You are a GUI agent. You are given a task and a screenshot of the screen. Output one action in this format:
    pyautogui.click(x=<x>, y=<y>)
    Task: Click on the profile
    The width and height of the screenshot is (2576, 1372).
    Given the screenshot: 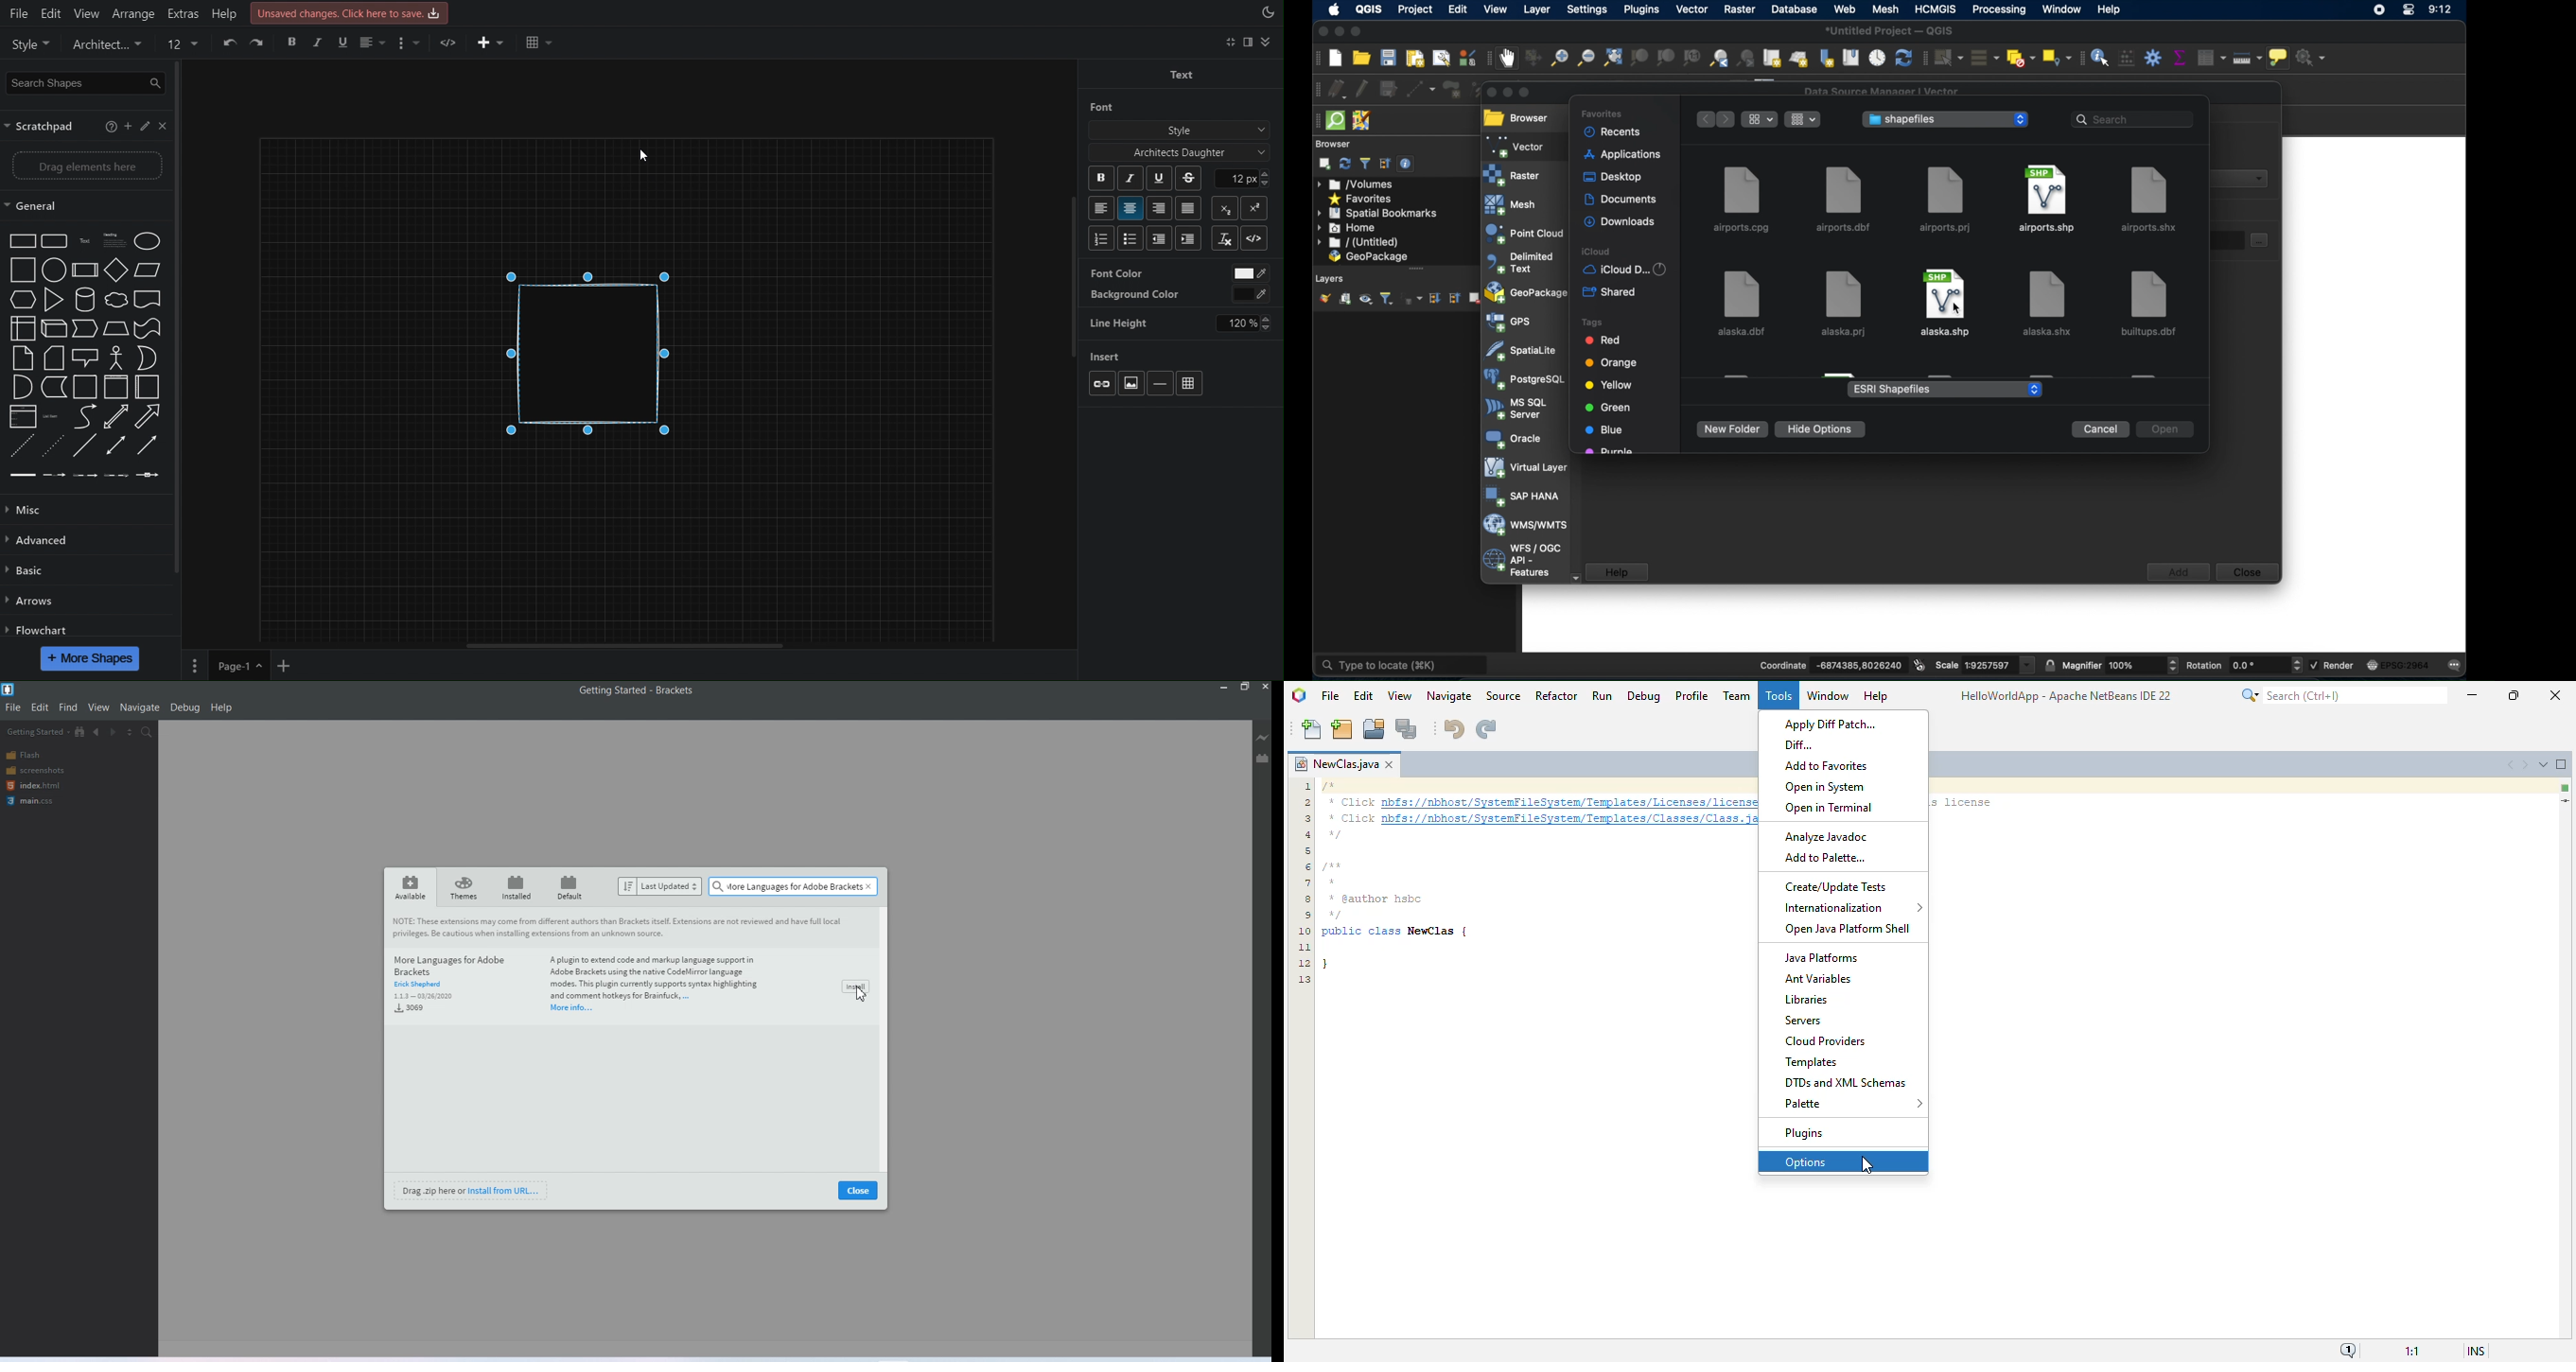 What is the action you would take?
    pyautogui.click(x=1692, y=695)
    